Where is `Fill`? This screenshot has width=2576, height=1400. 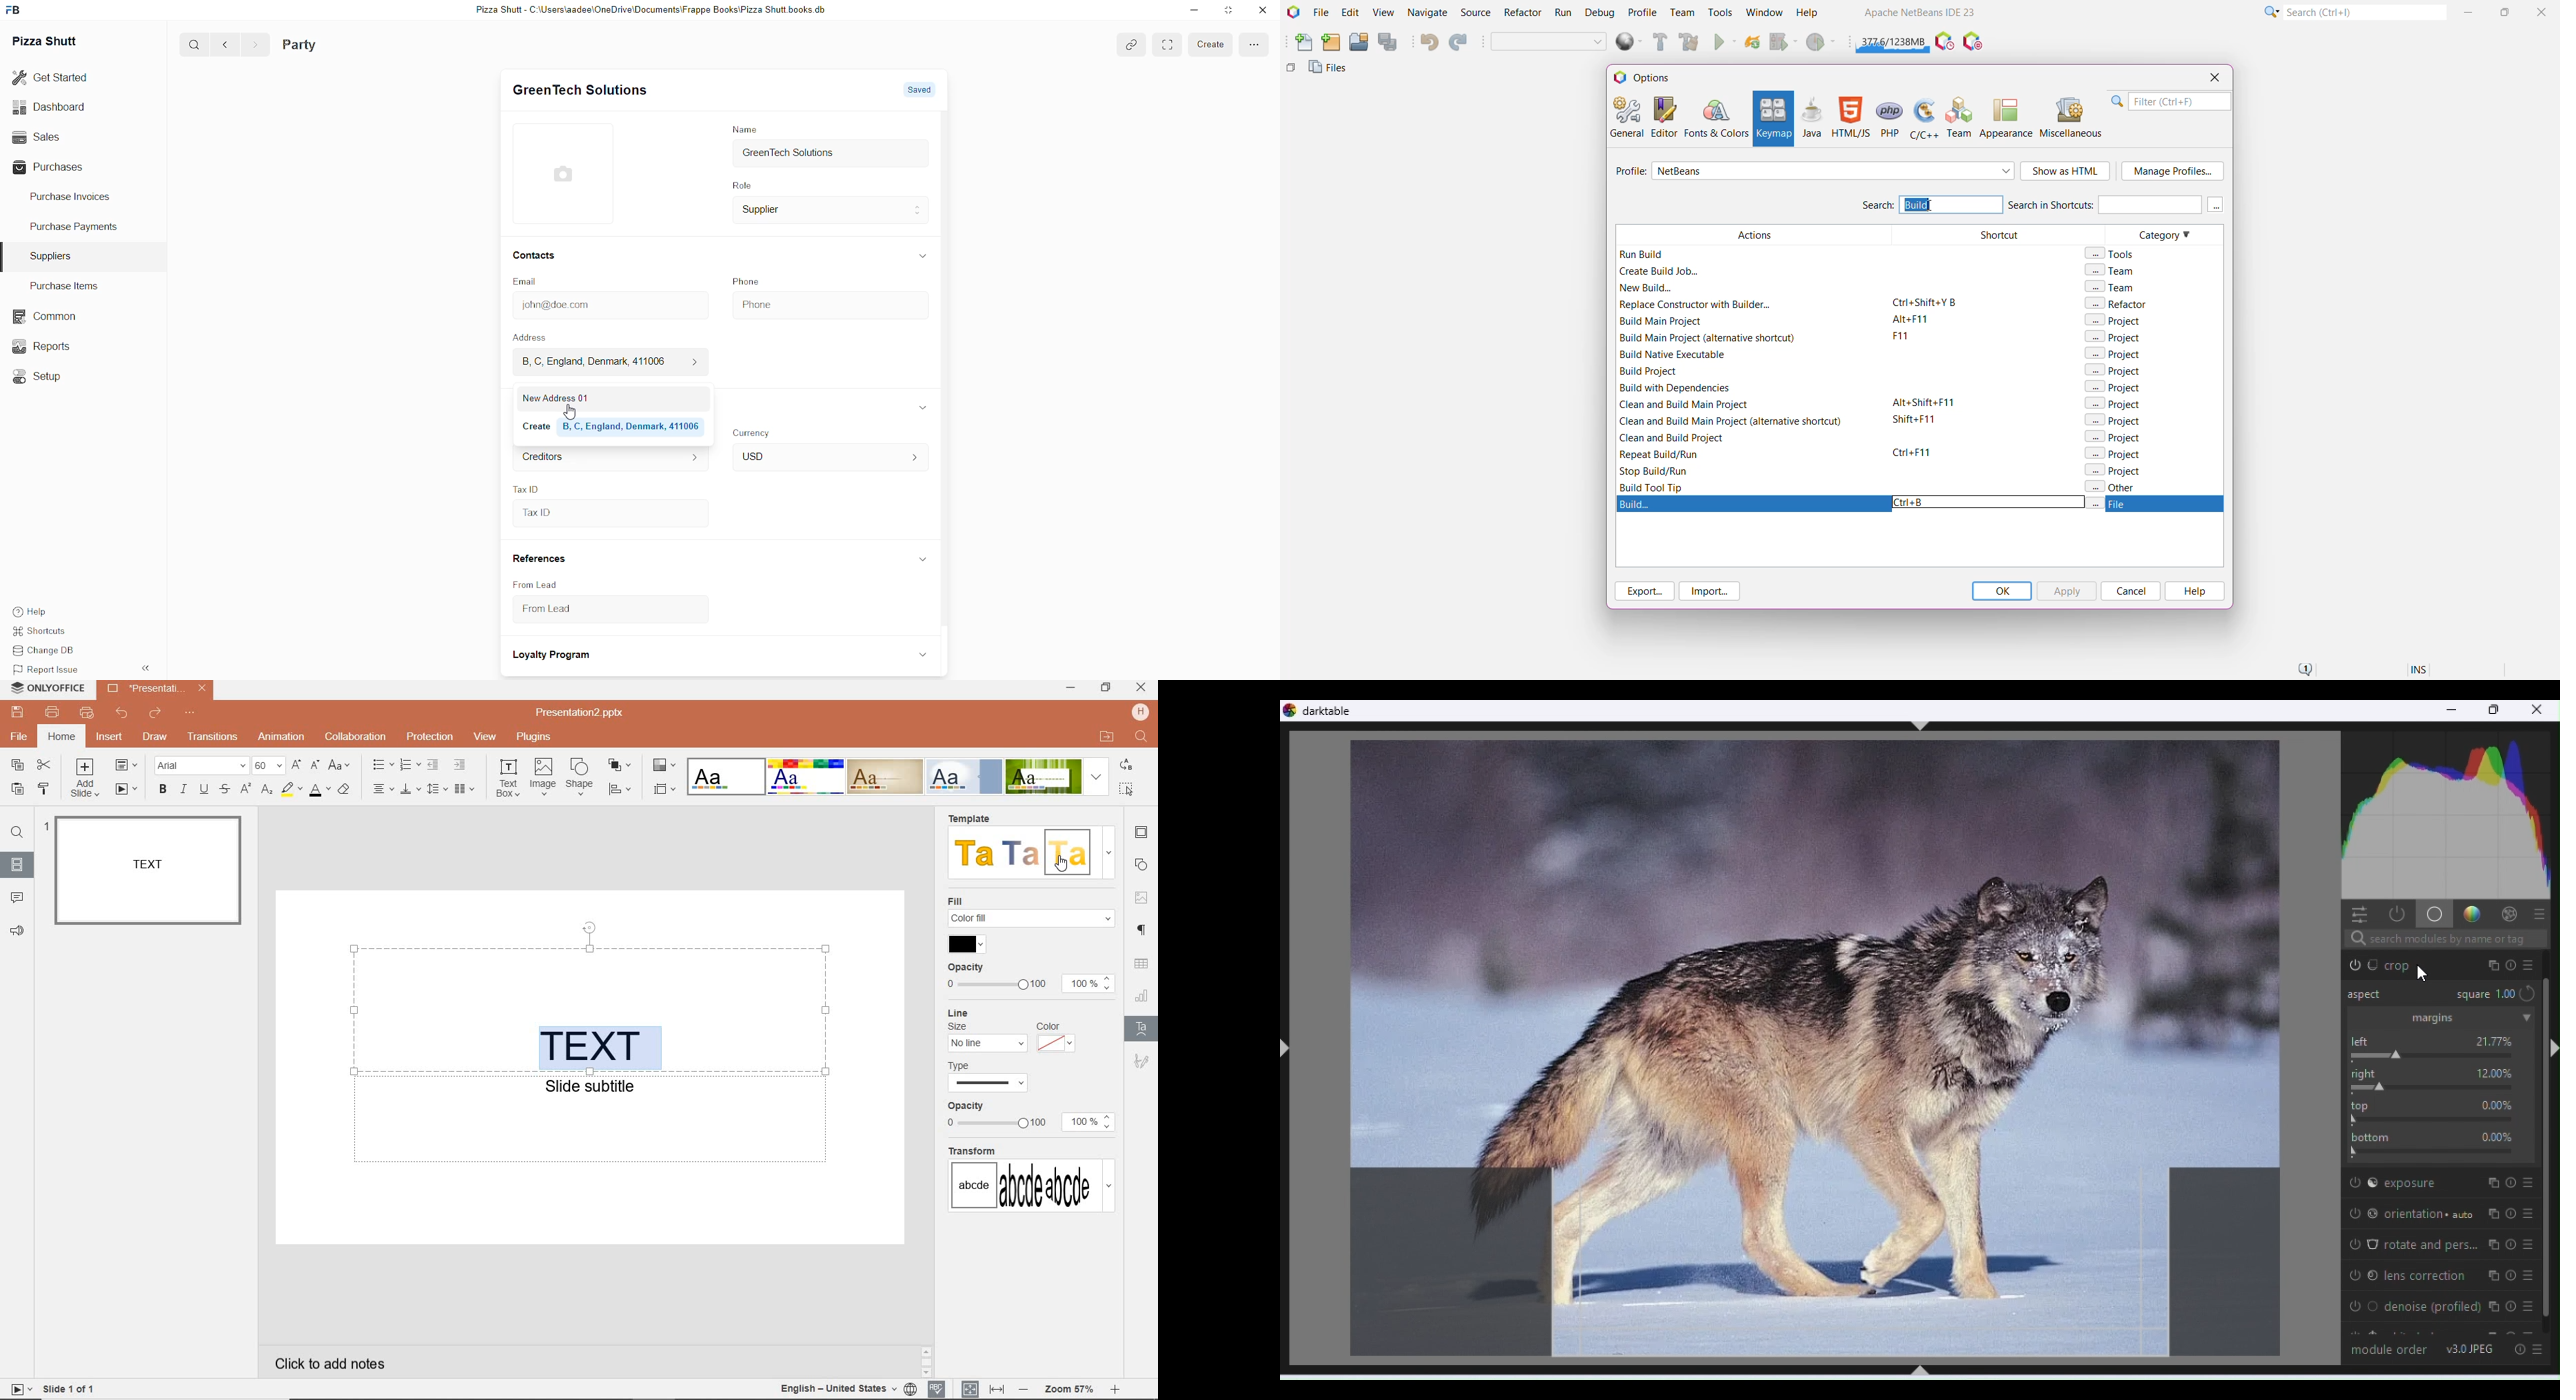 Fill is located at coordinates (1030, 913).